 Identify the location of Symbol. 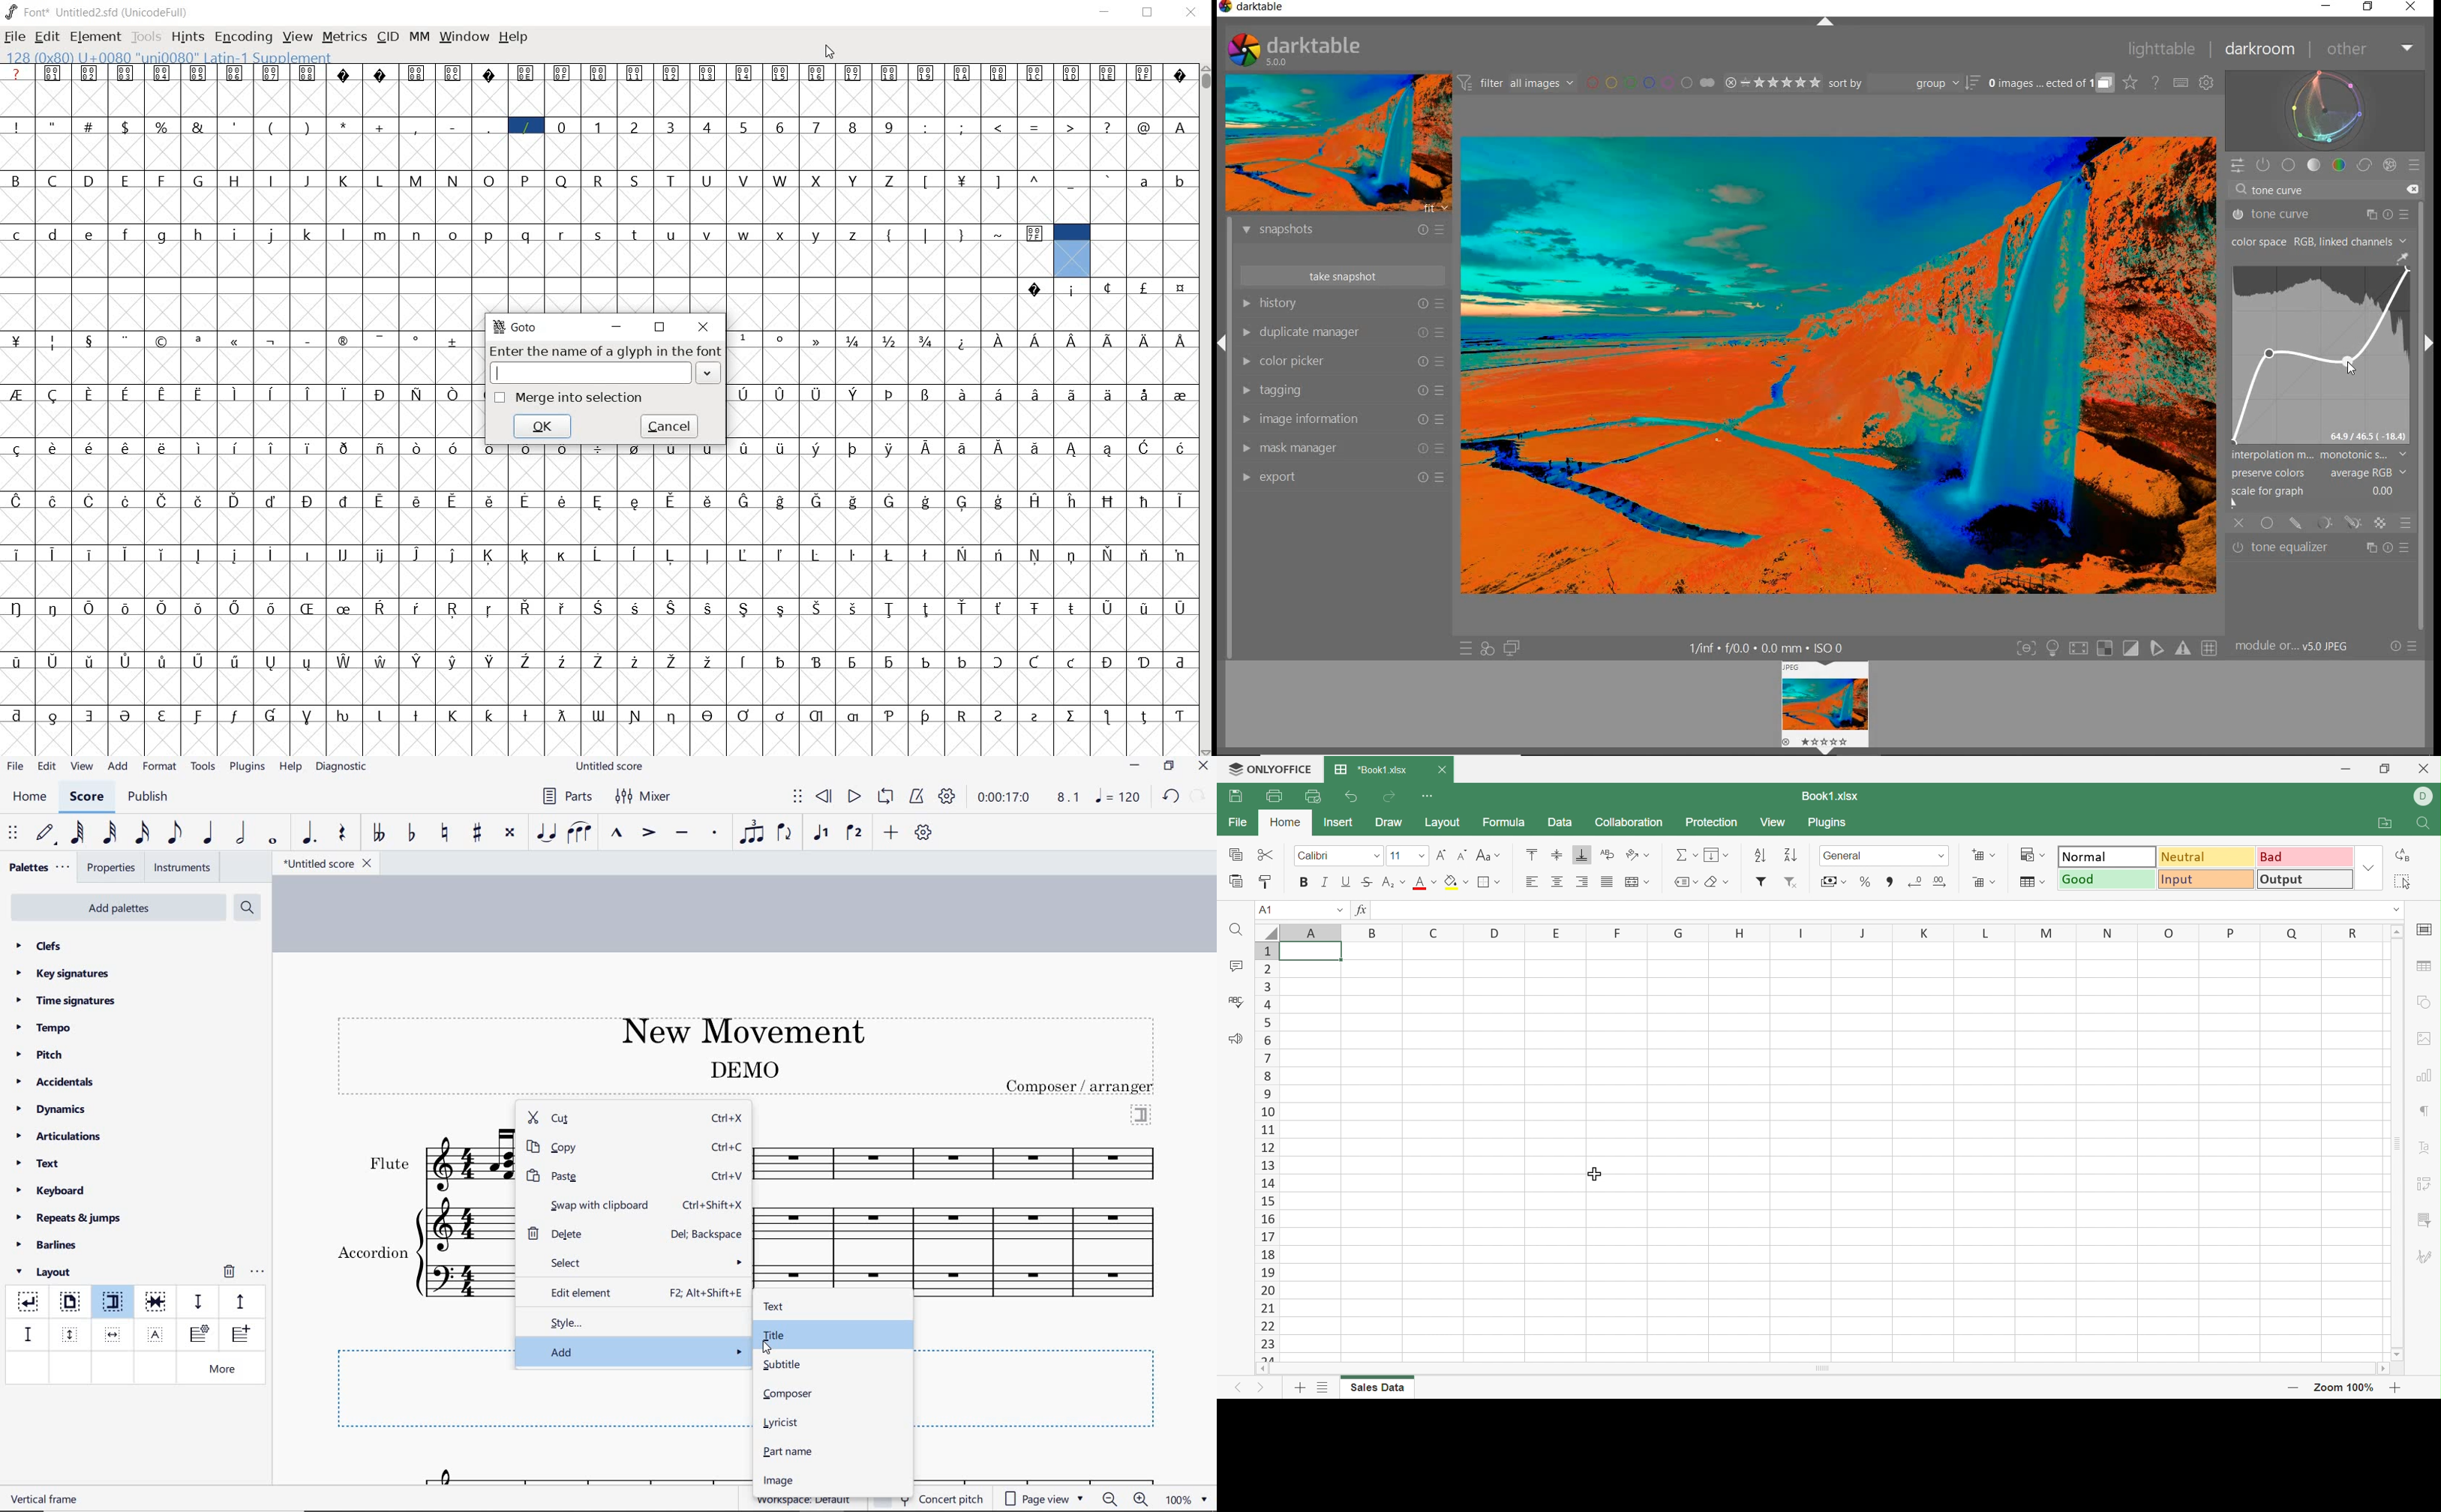
(744, 446).